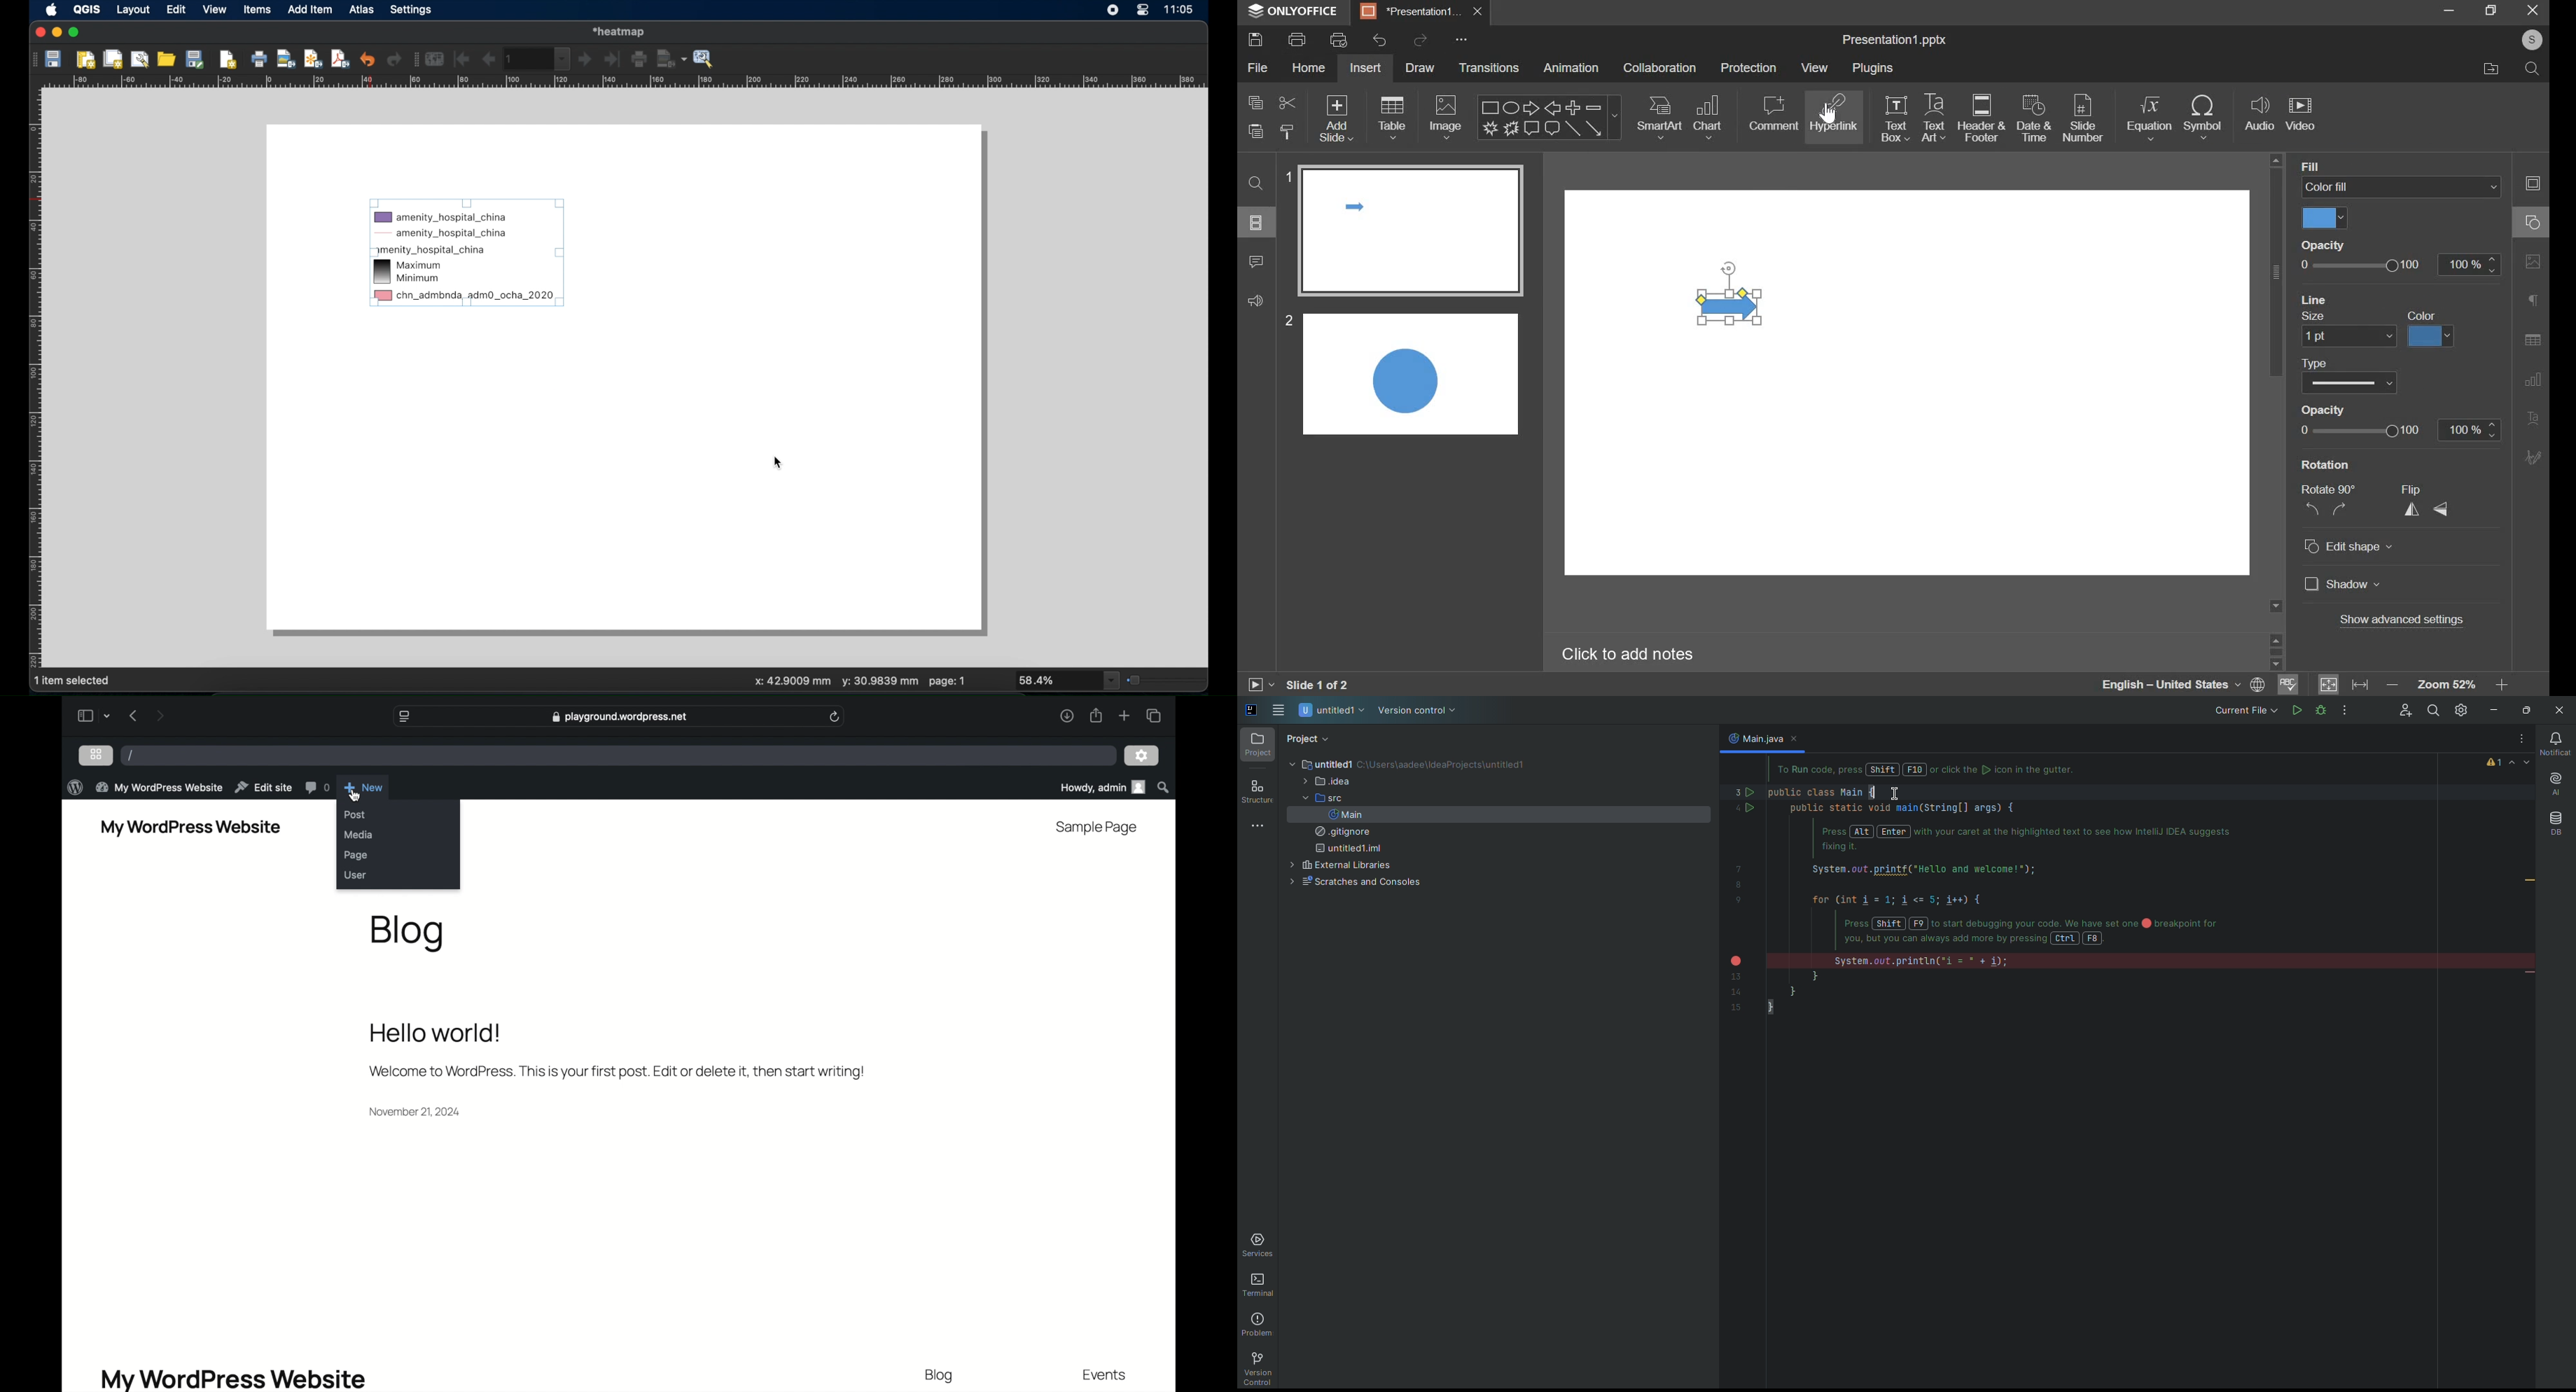 Image resolution: width=2576 pixels, height=1400 pixels. Describe the element at coordinates (2502, 684) in the screenshot. I see `increase zoom` at that location.